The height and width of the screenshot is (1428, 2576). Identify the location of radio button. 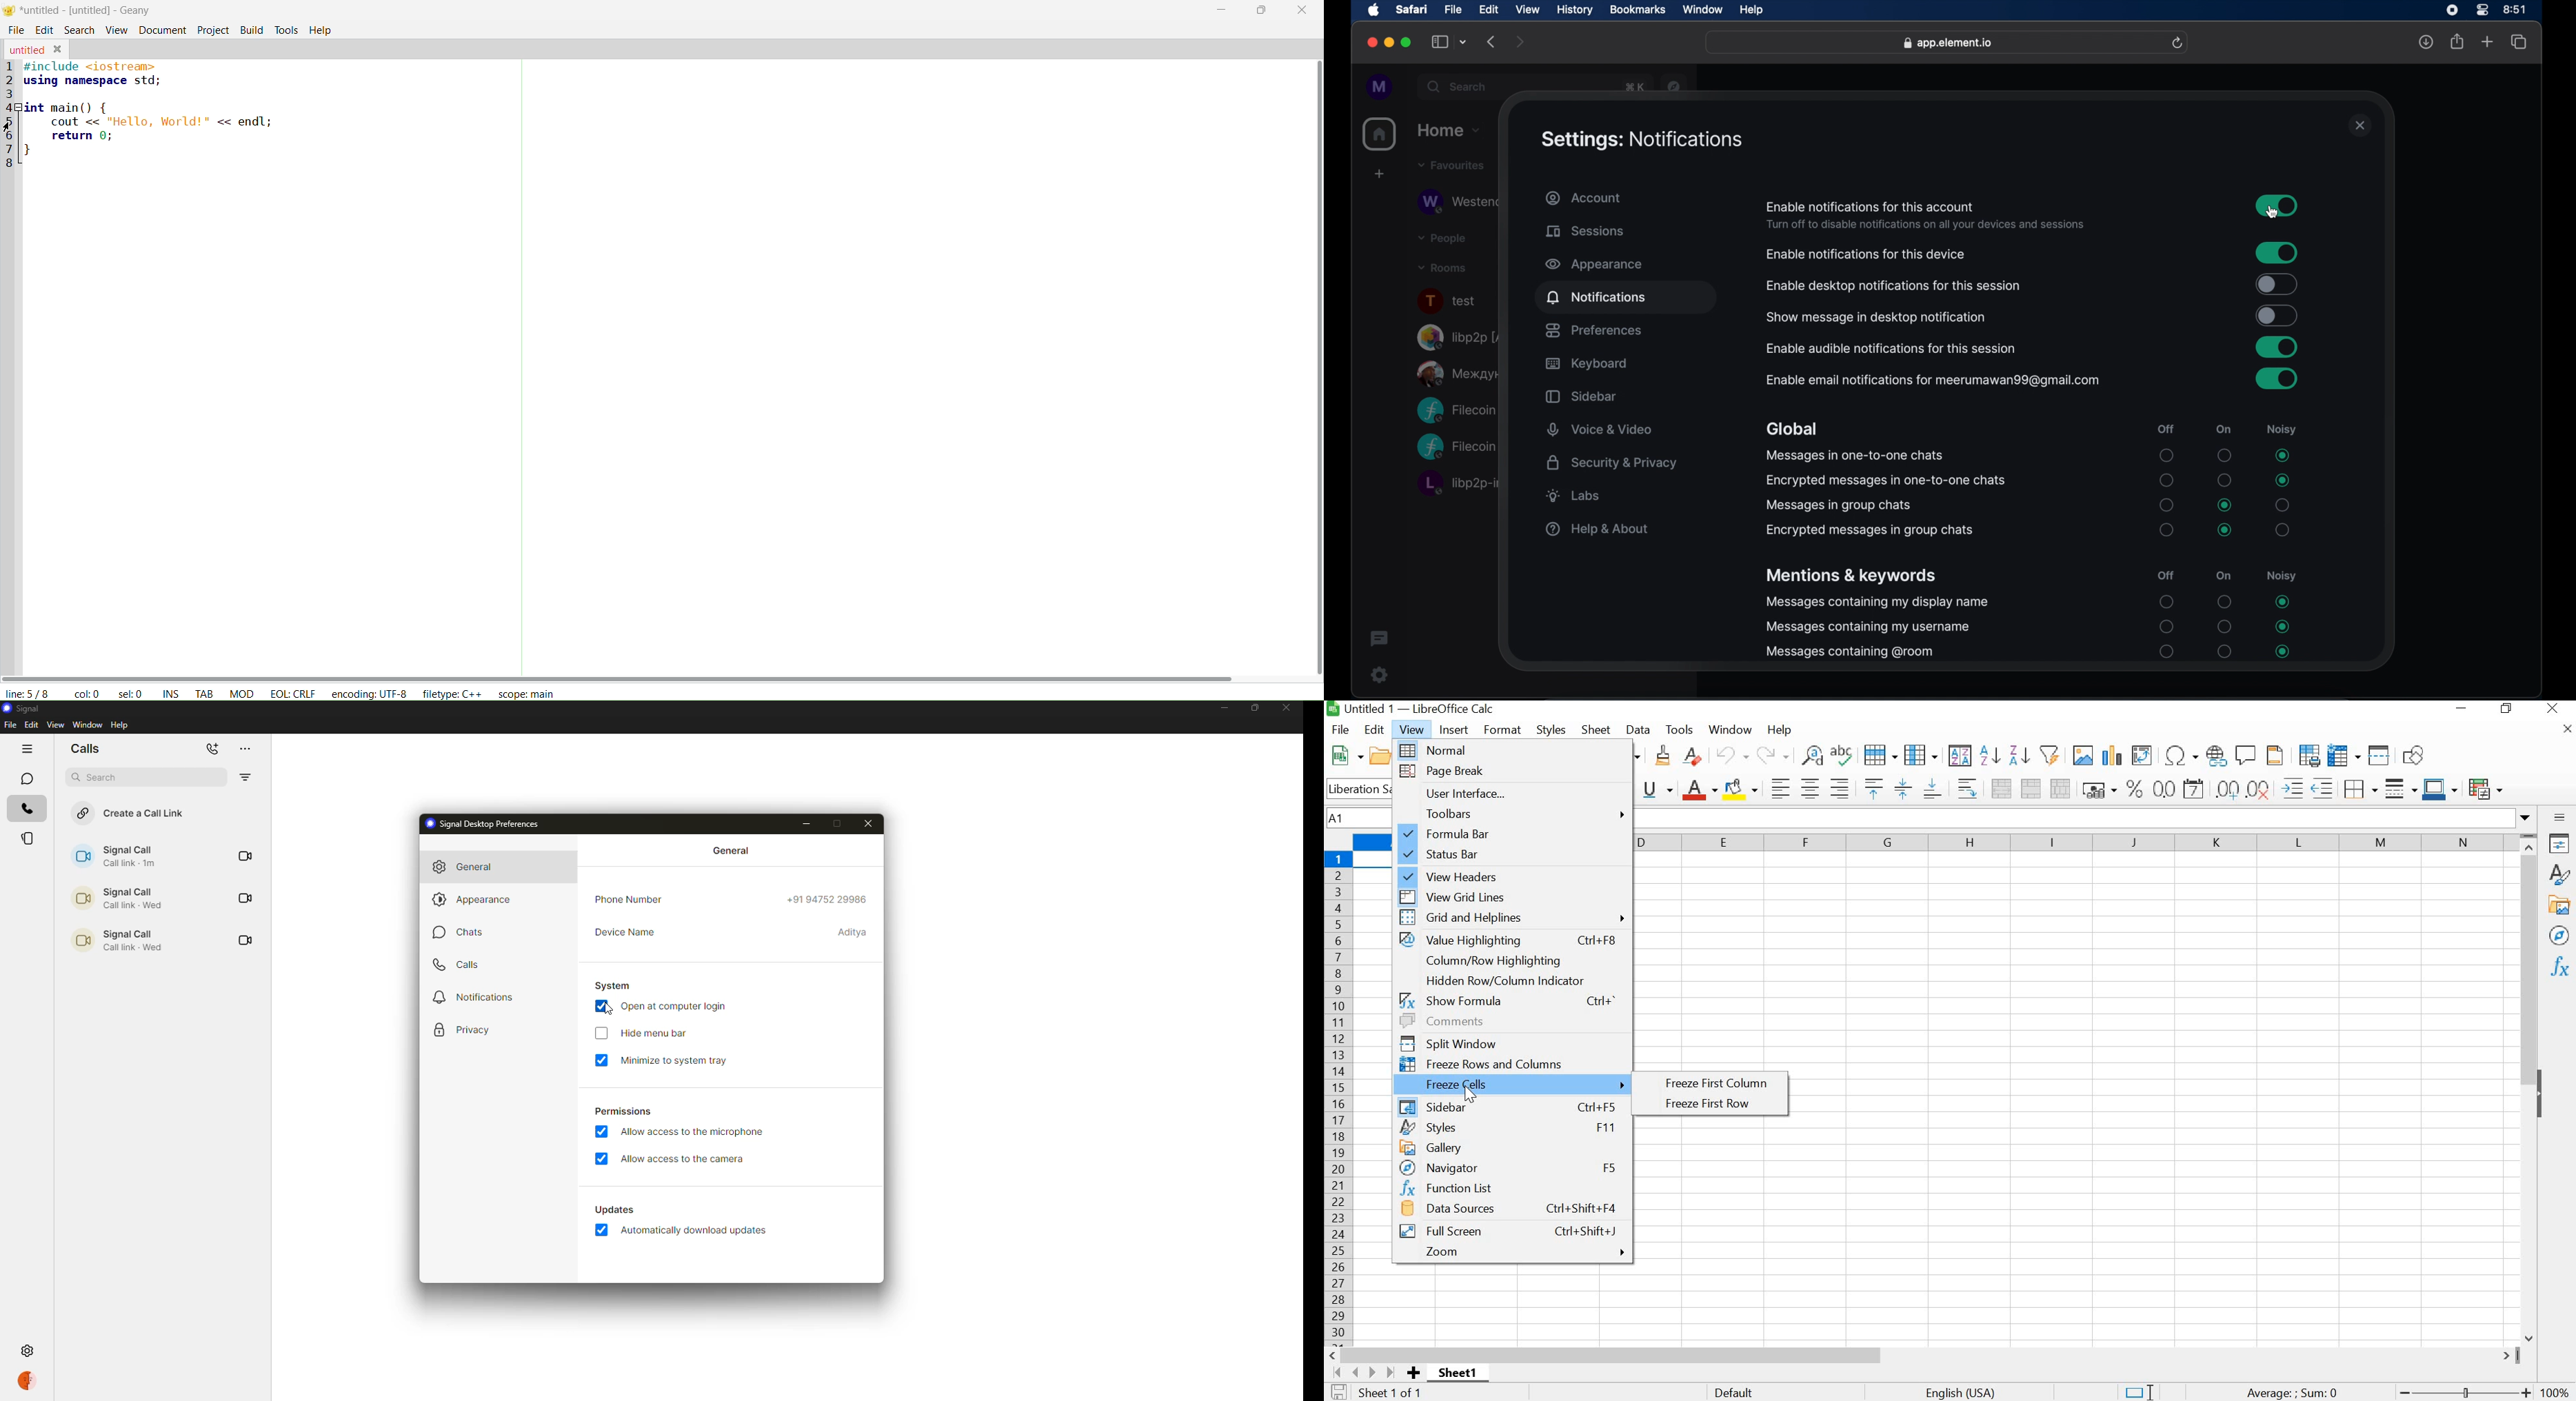
(2283, 602).